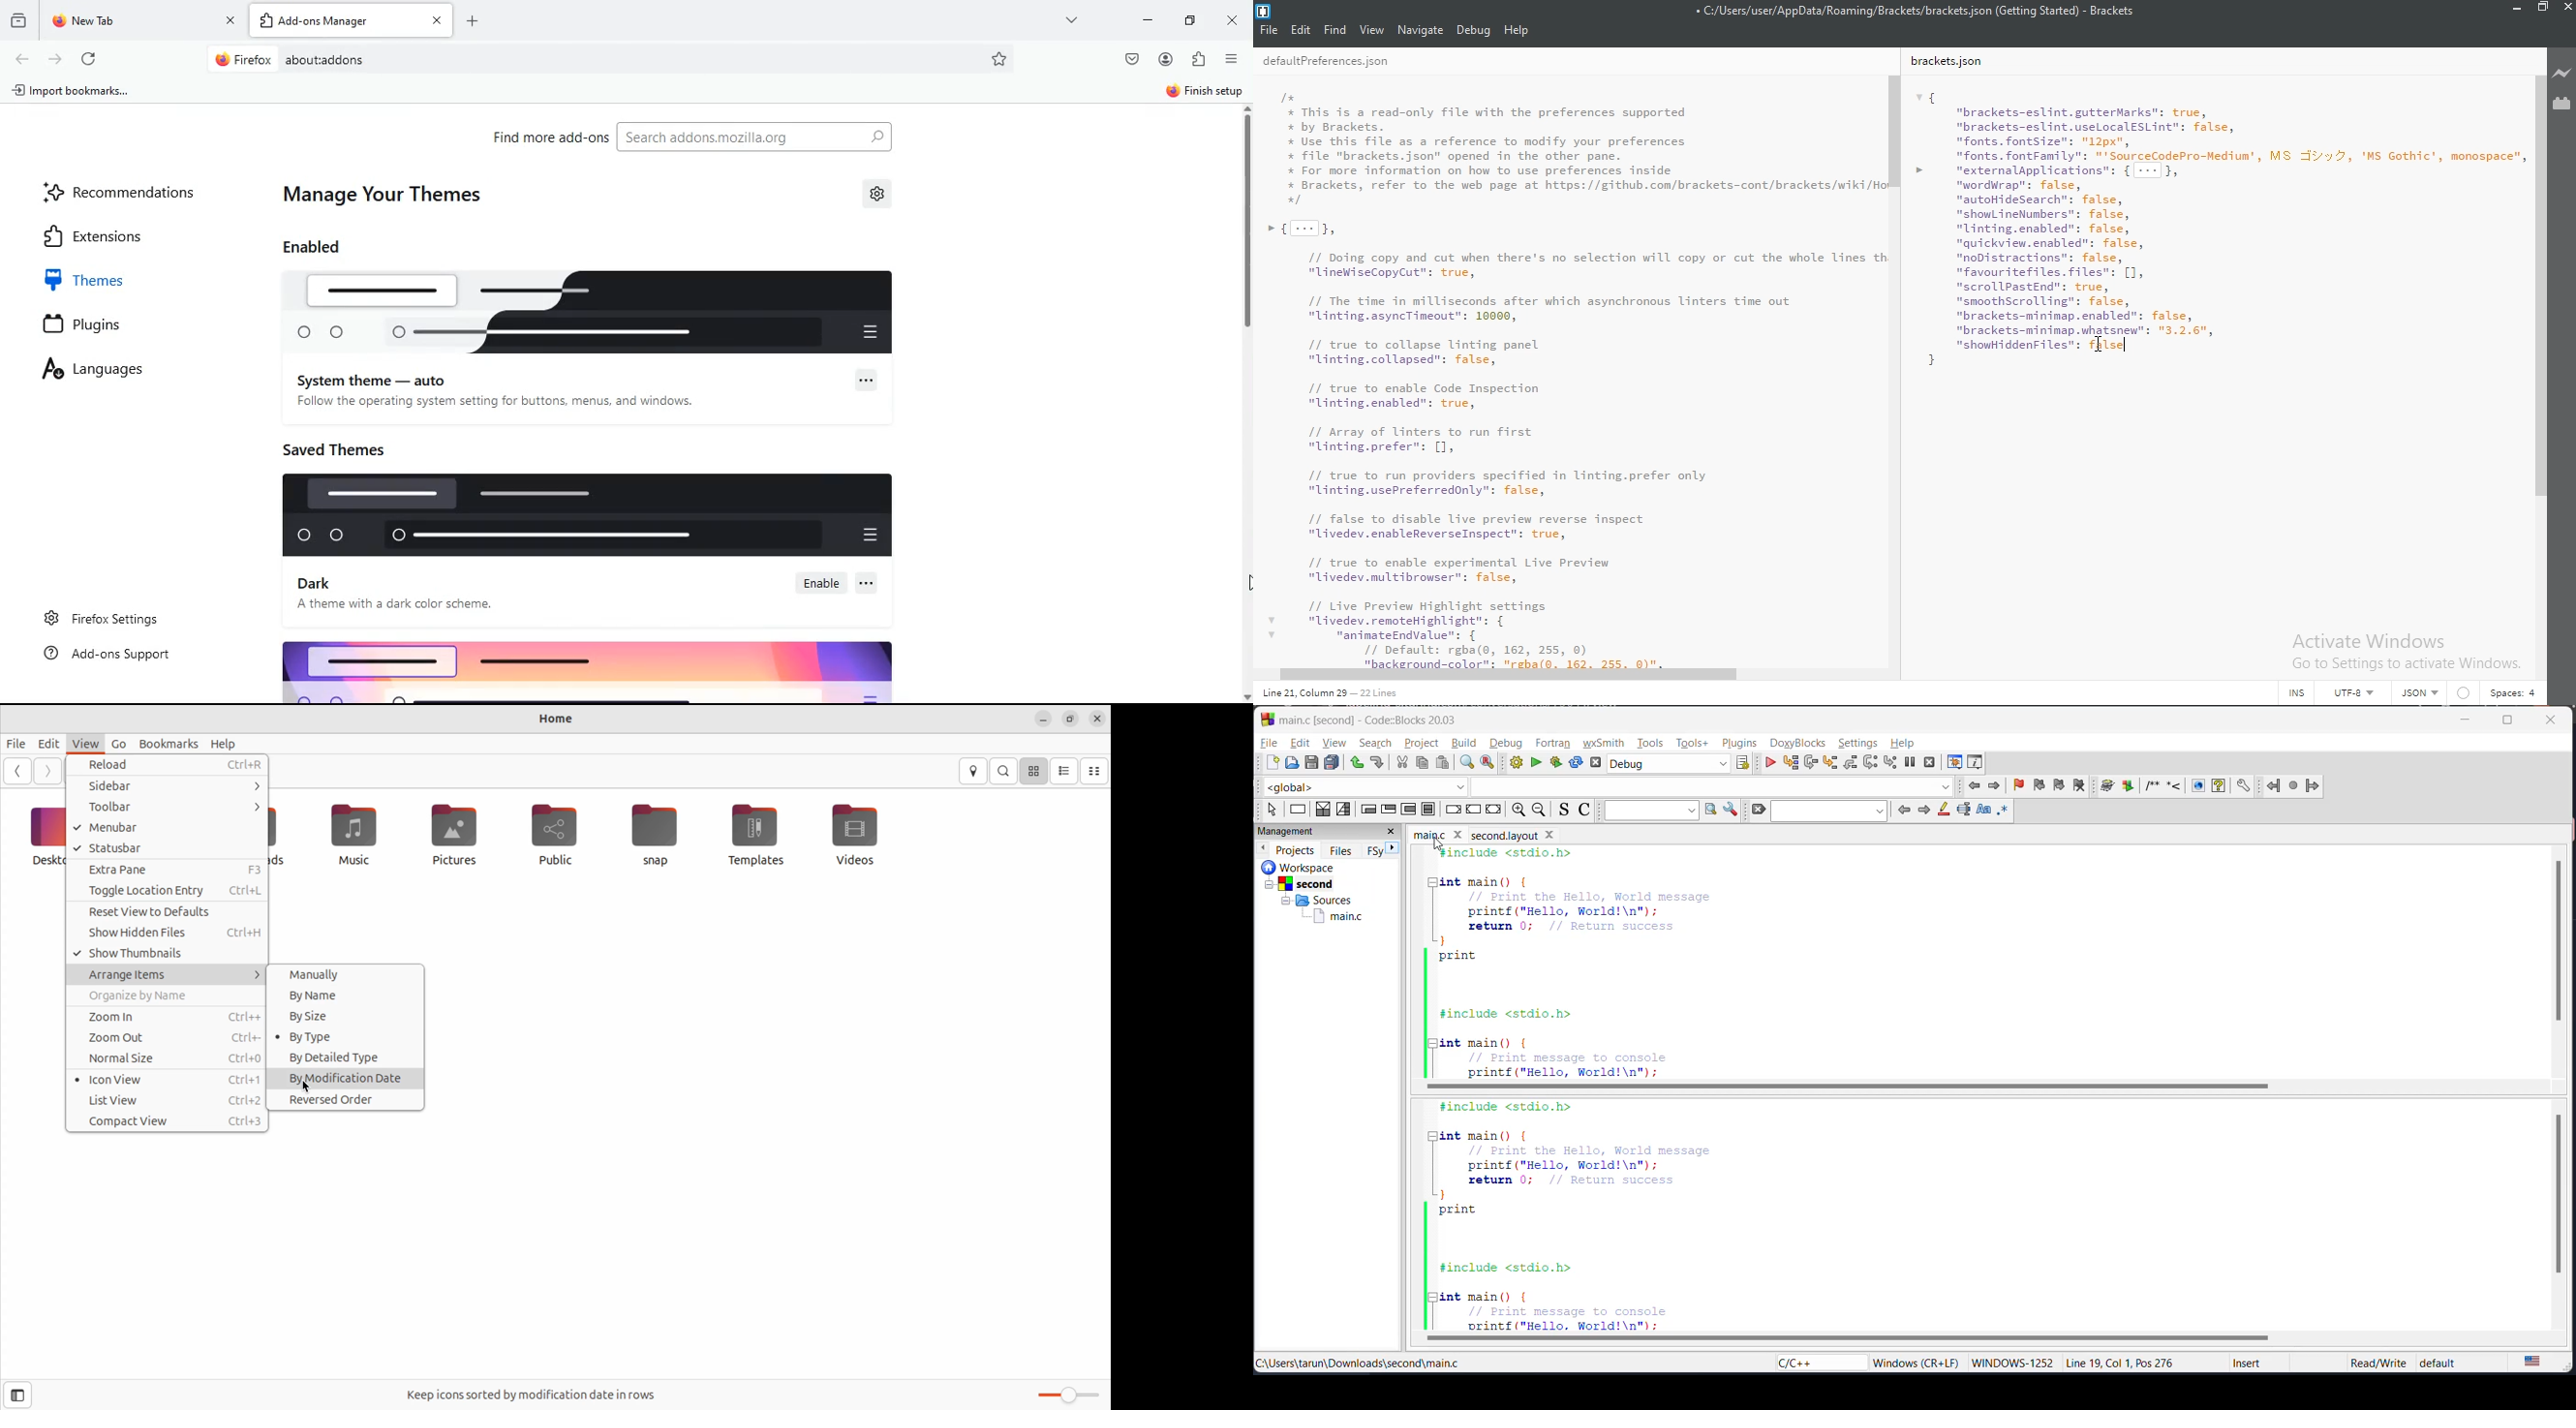  Describe the element at coordinates (1961, 1363) in the screenshot. I see `‘Windows (CR+LF) WINDOWS-1252` at that location.